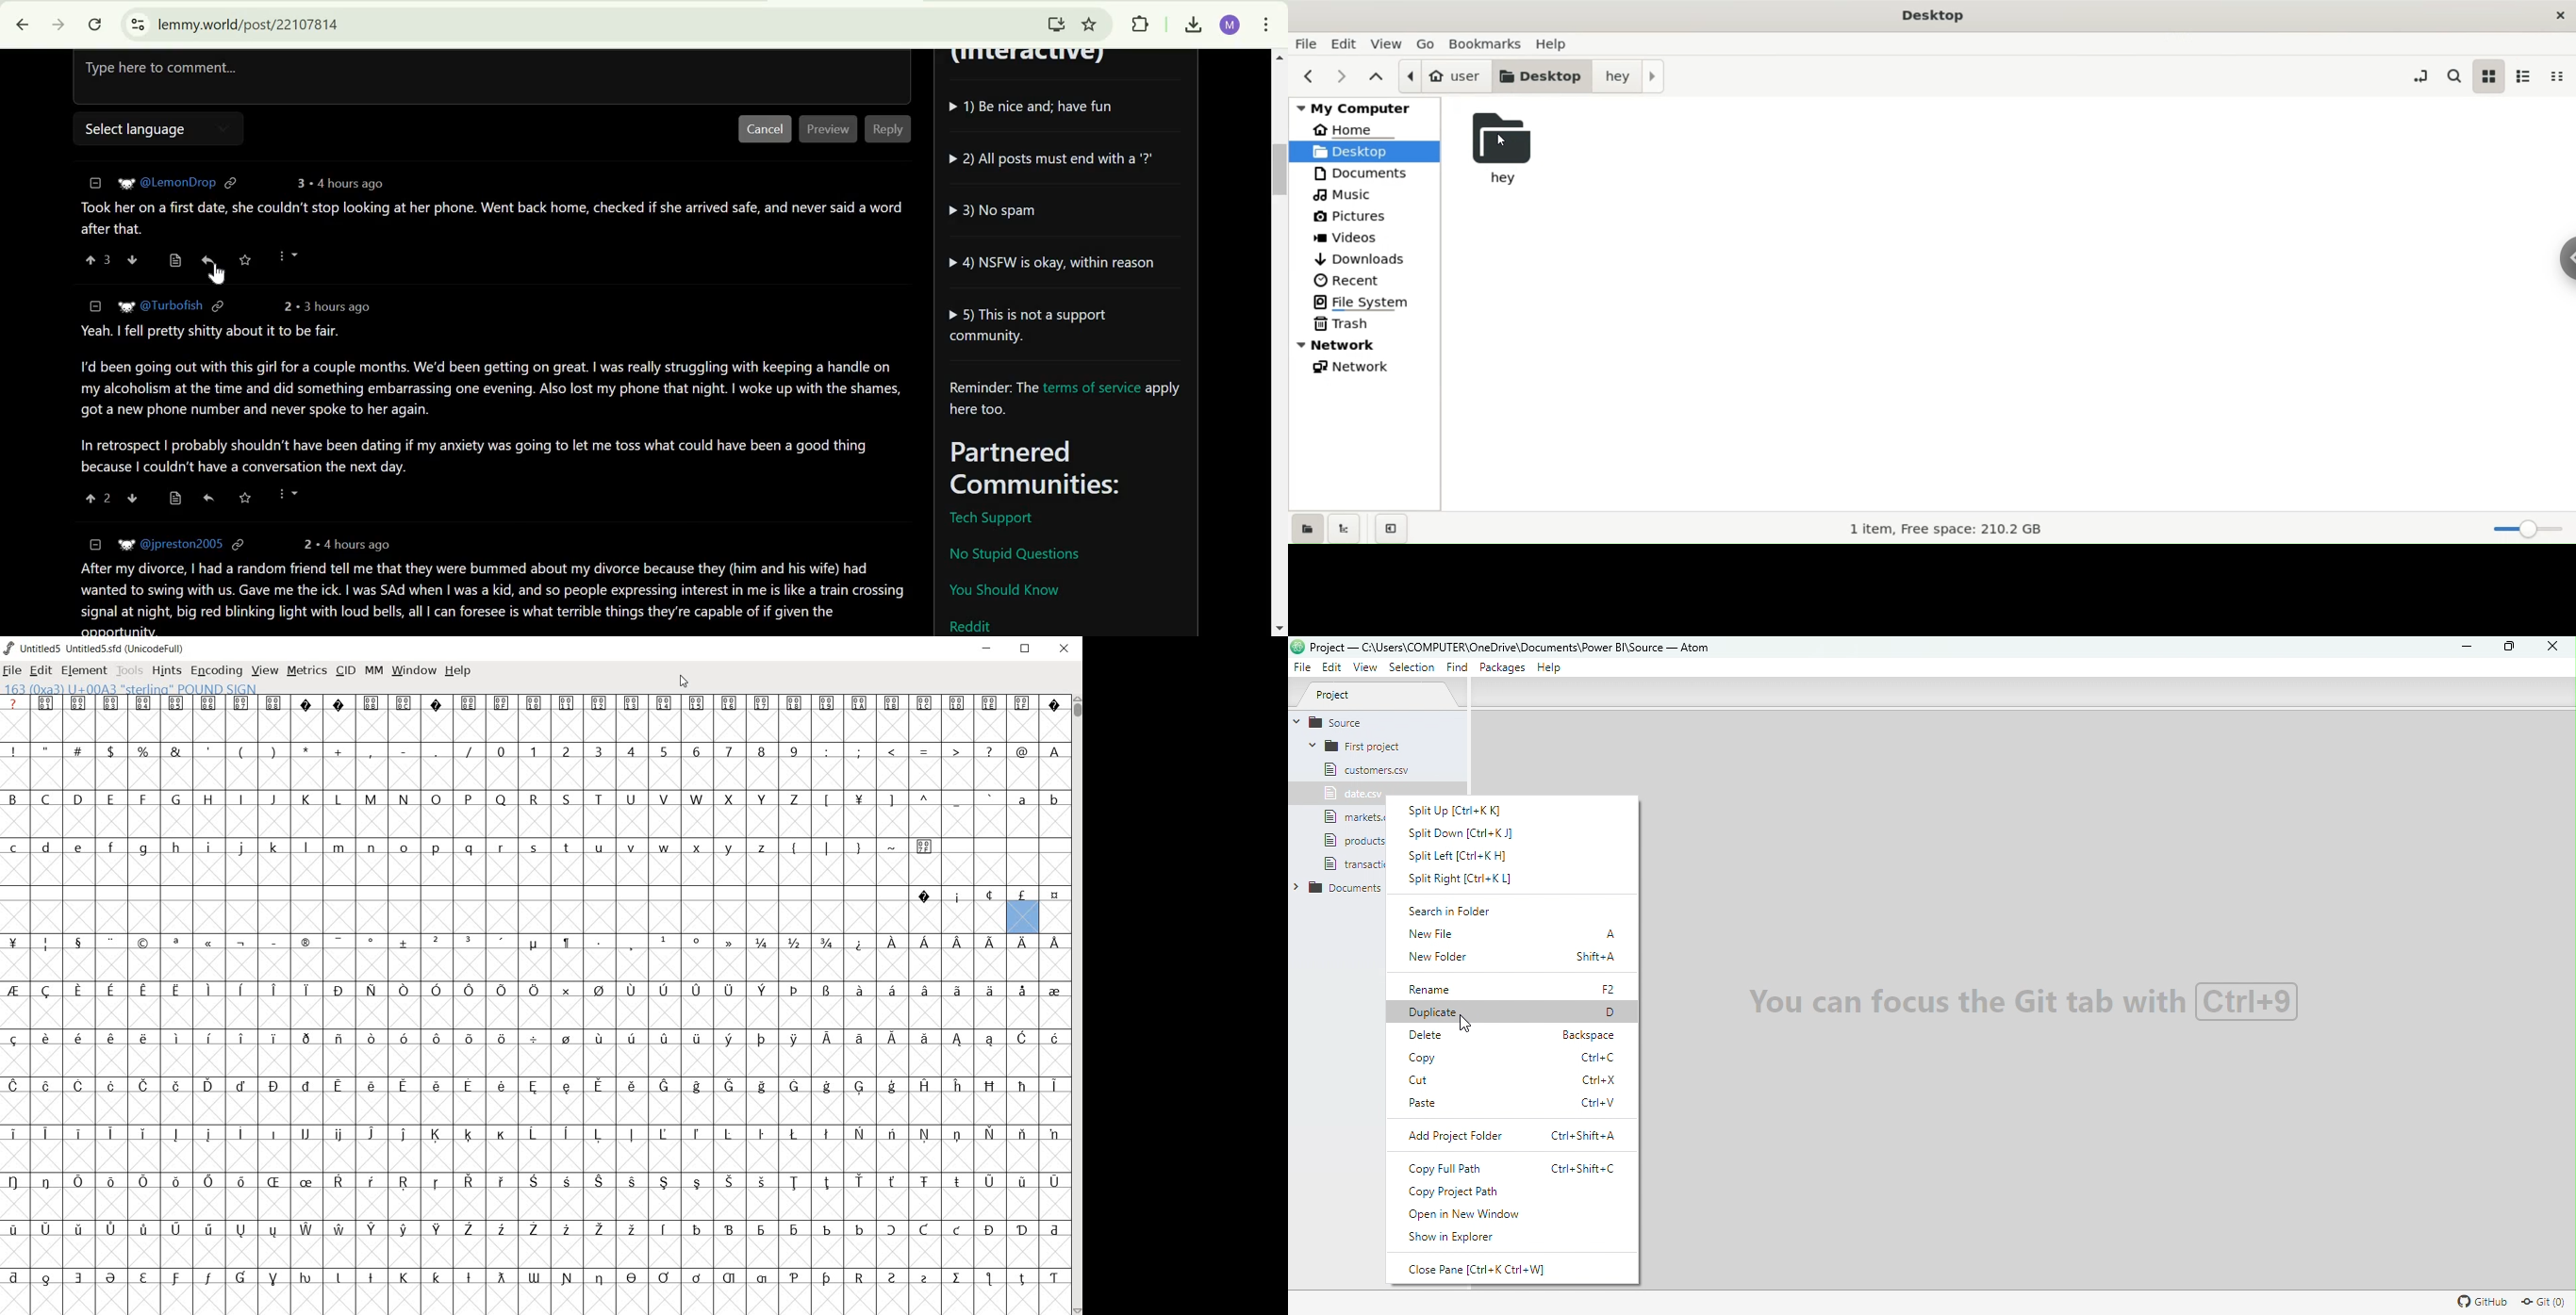 Image resolution: width=2576 pixels, height=1316 pixels. I want to click on previous, so click(1308, 76).